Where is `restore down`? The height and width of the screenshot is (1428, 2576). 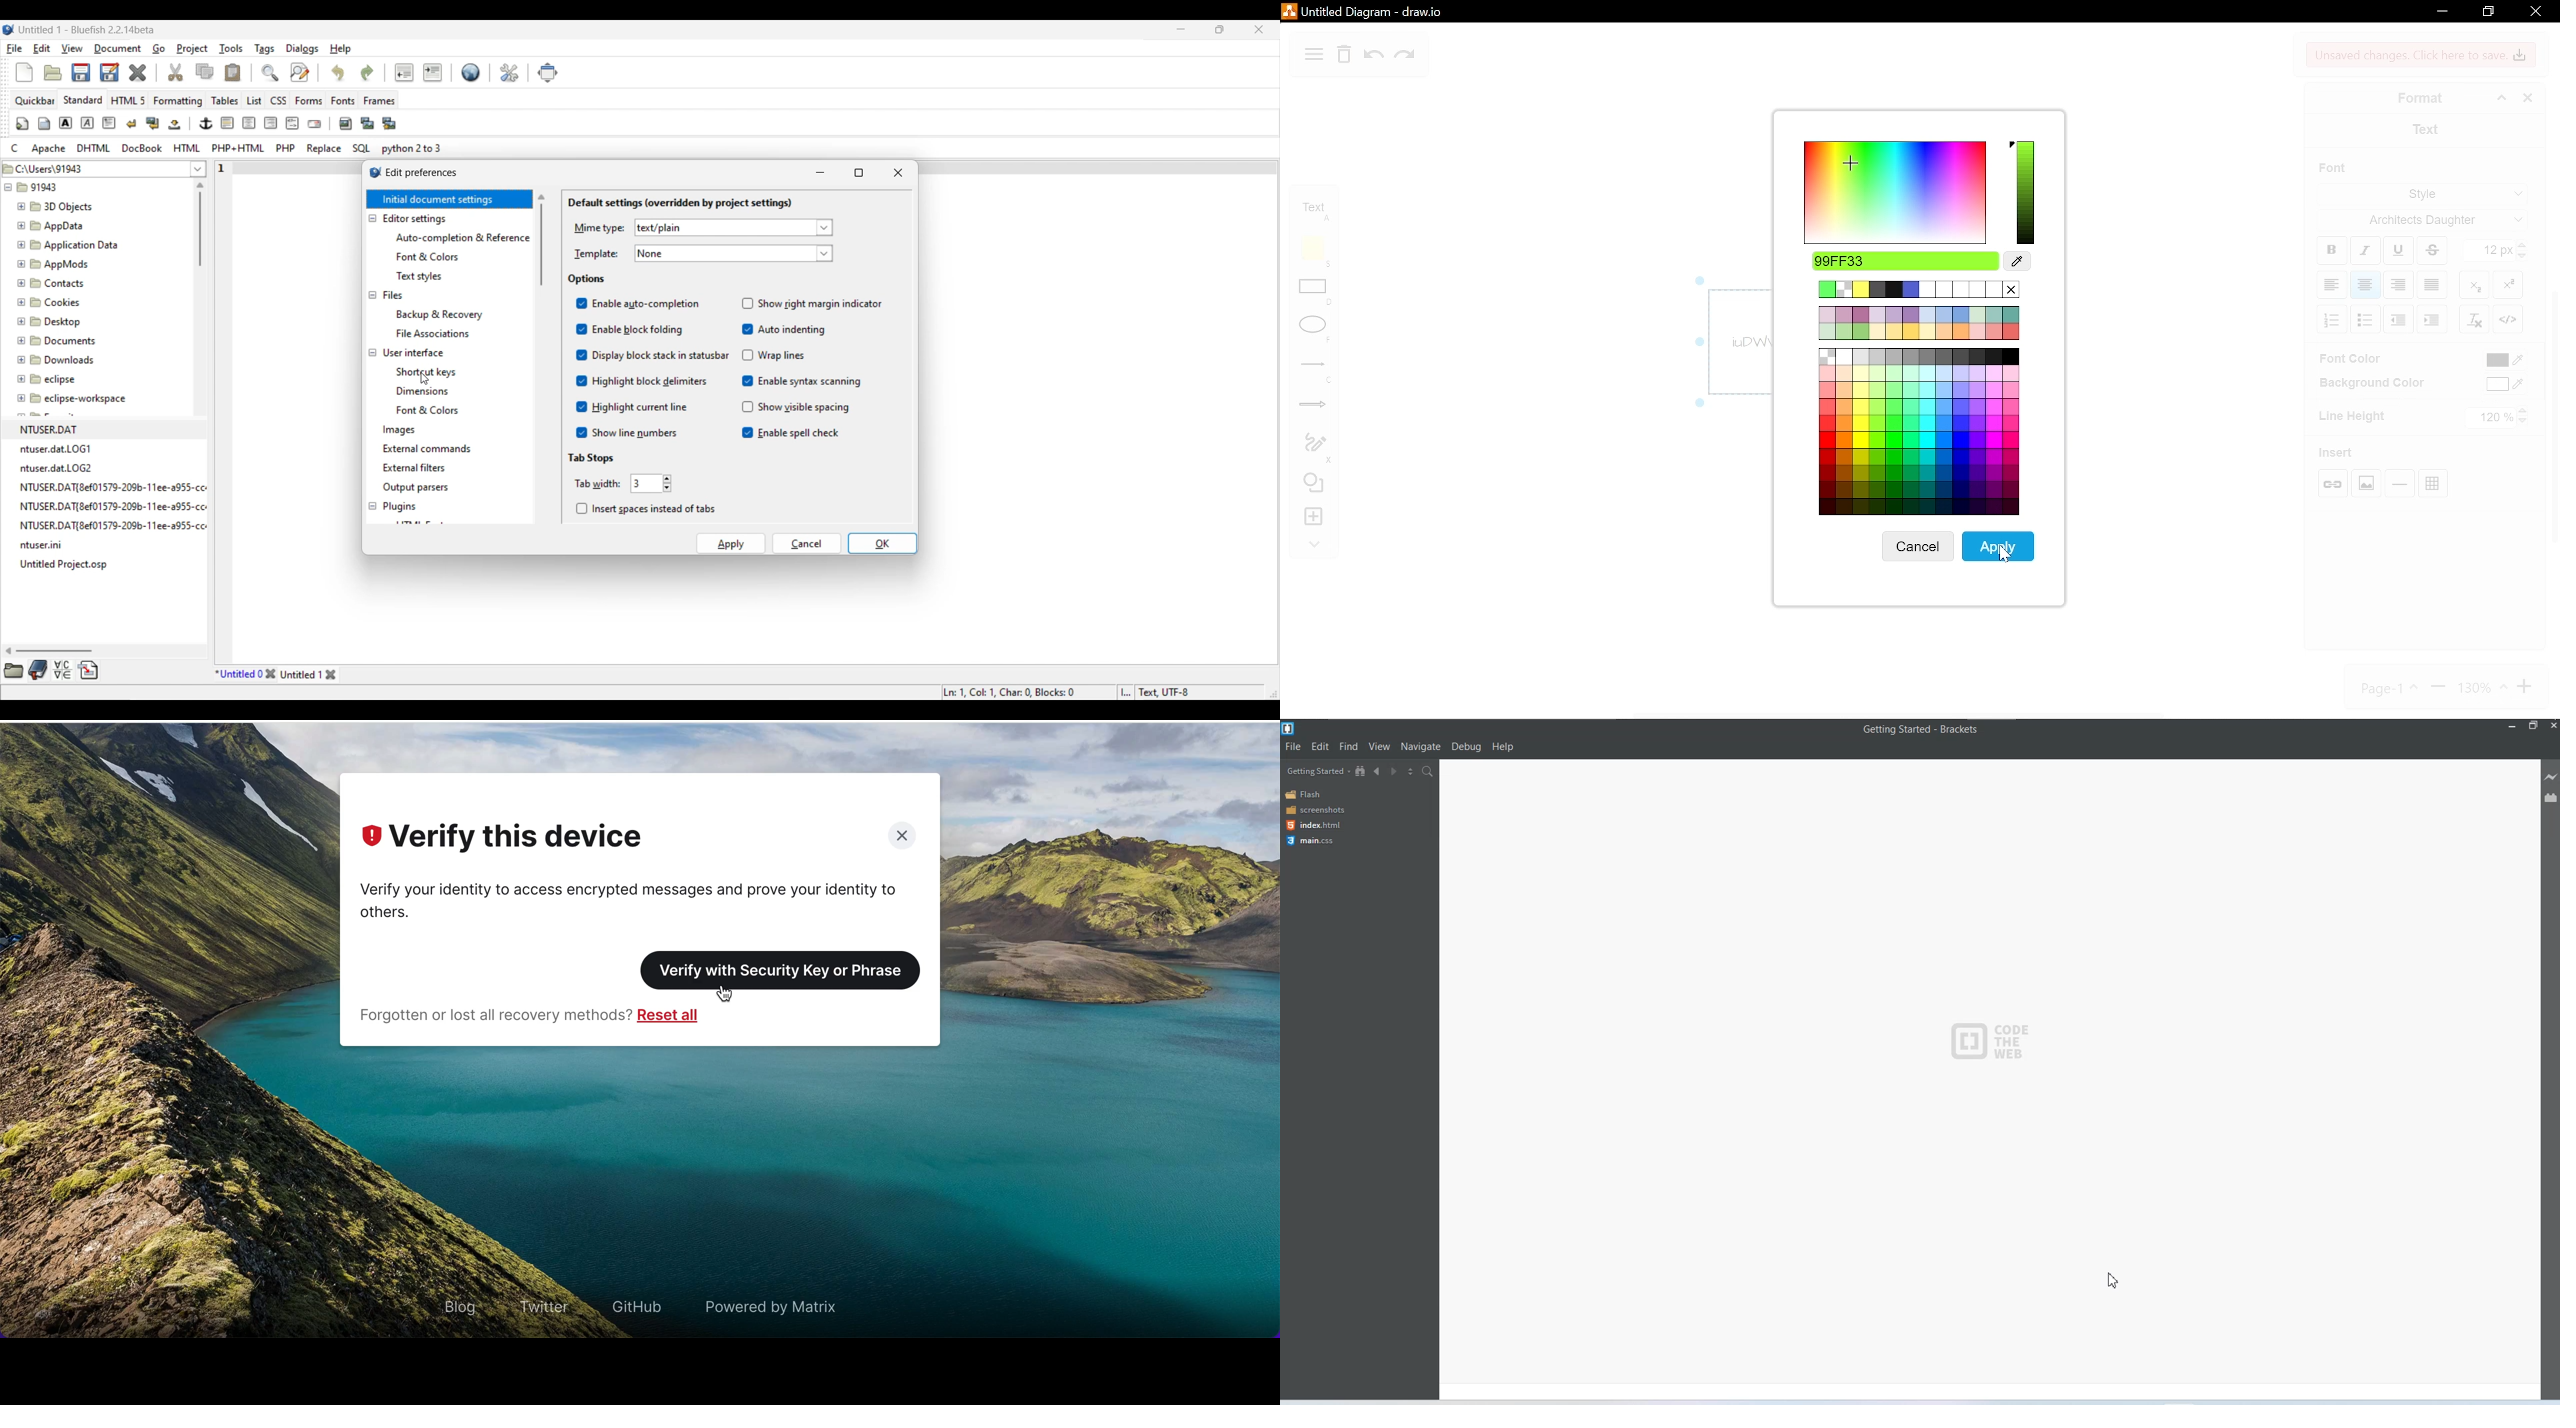
restore down is located at coordinates (2488, 13).